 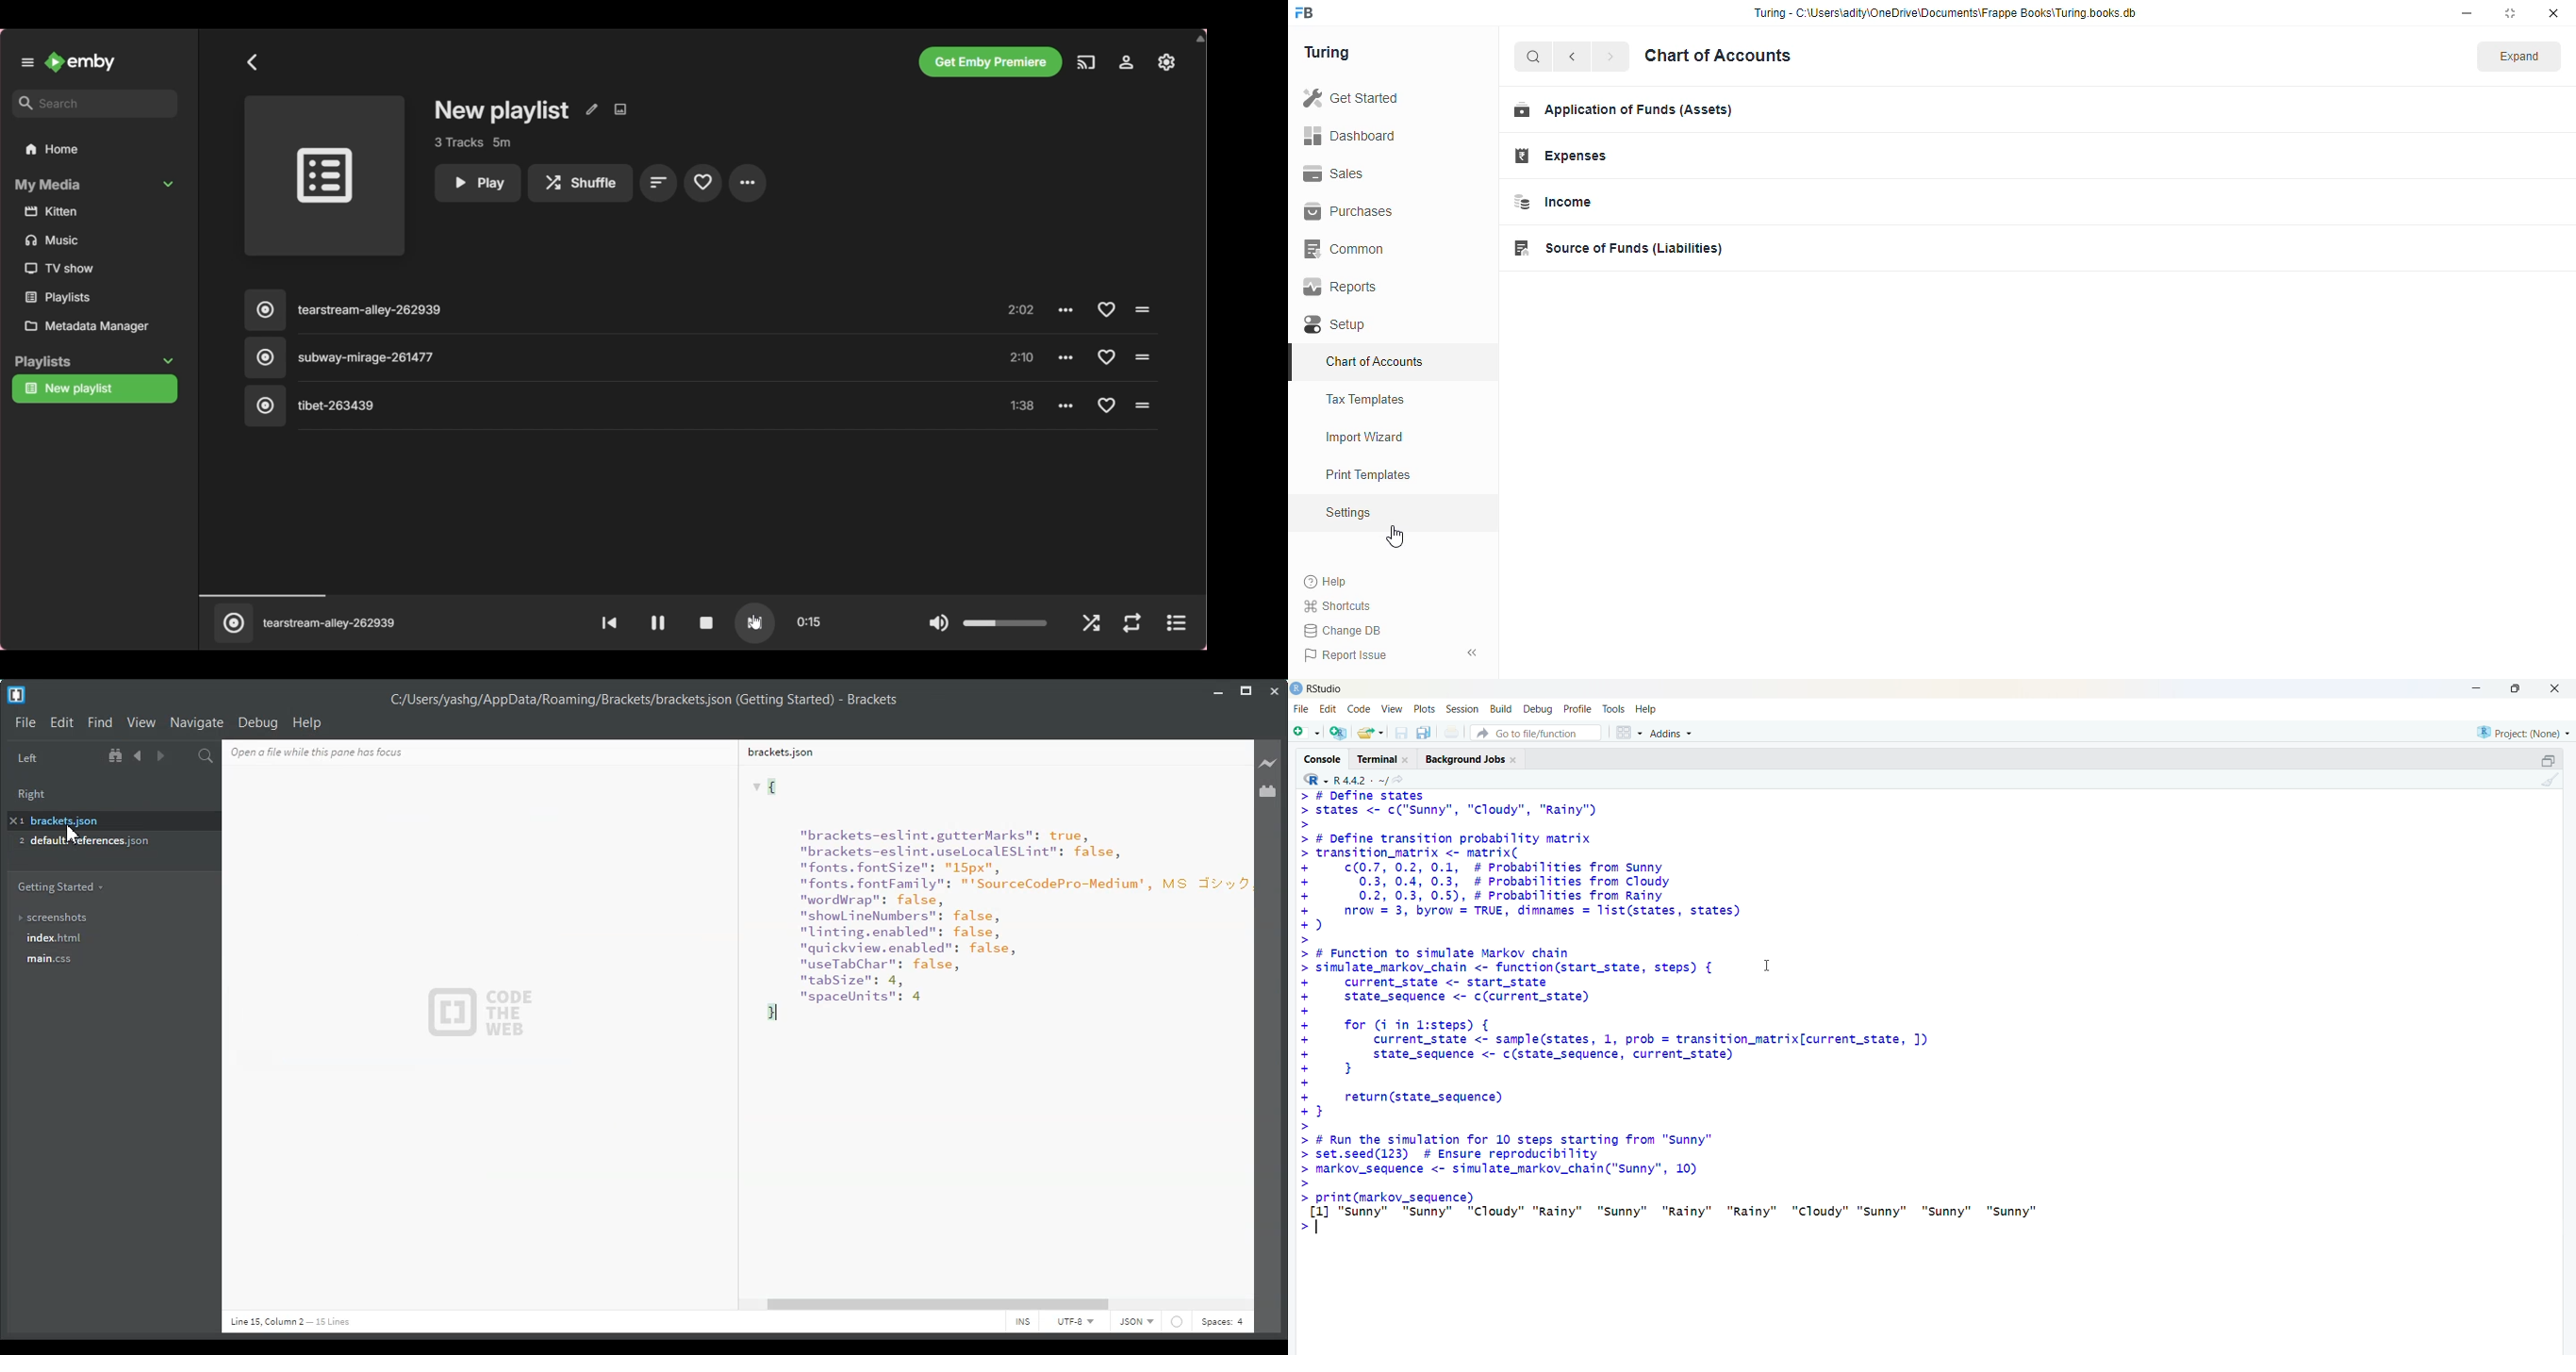 What do you see at coordinates (1361, 707) in the screenshot?
I see `code` at bounding box center [1361, 707].